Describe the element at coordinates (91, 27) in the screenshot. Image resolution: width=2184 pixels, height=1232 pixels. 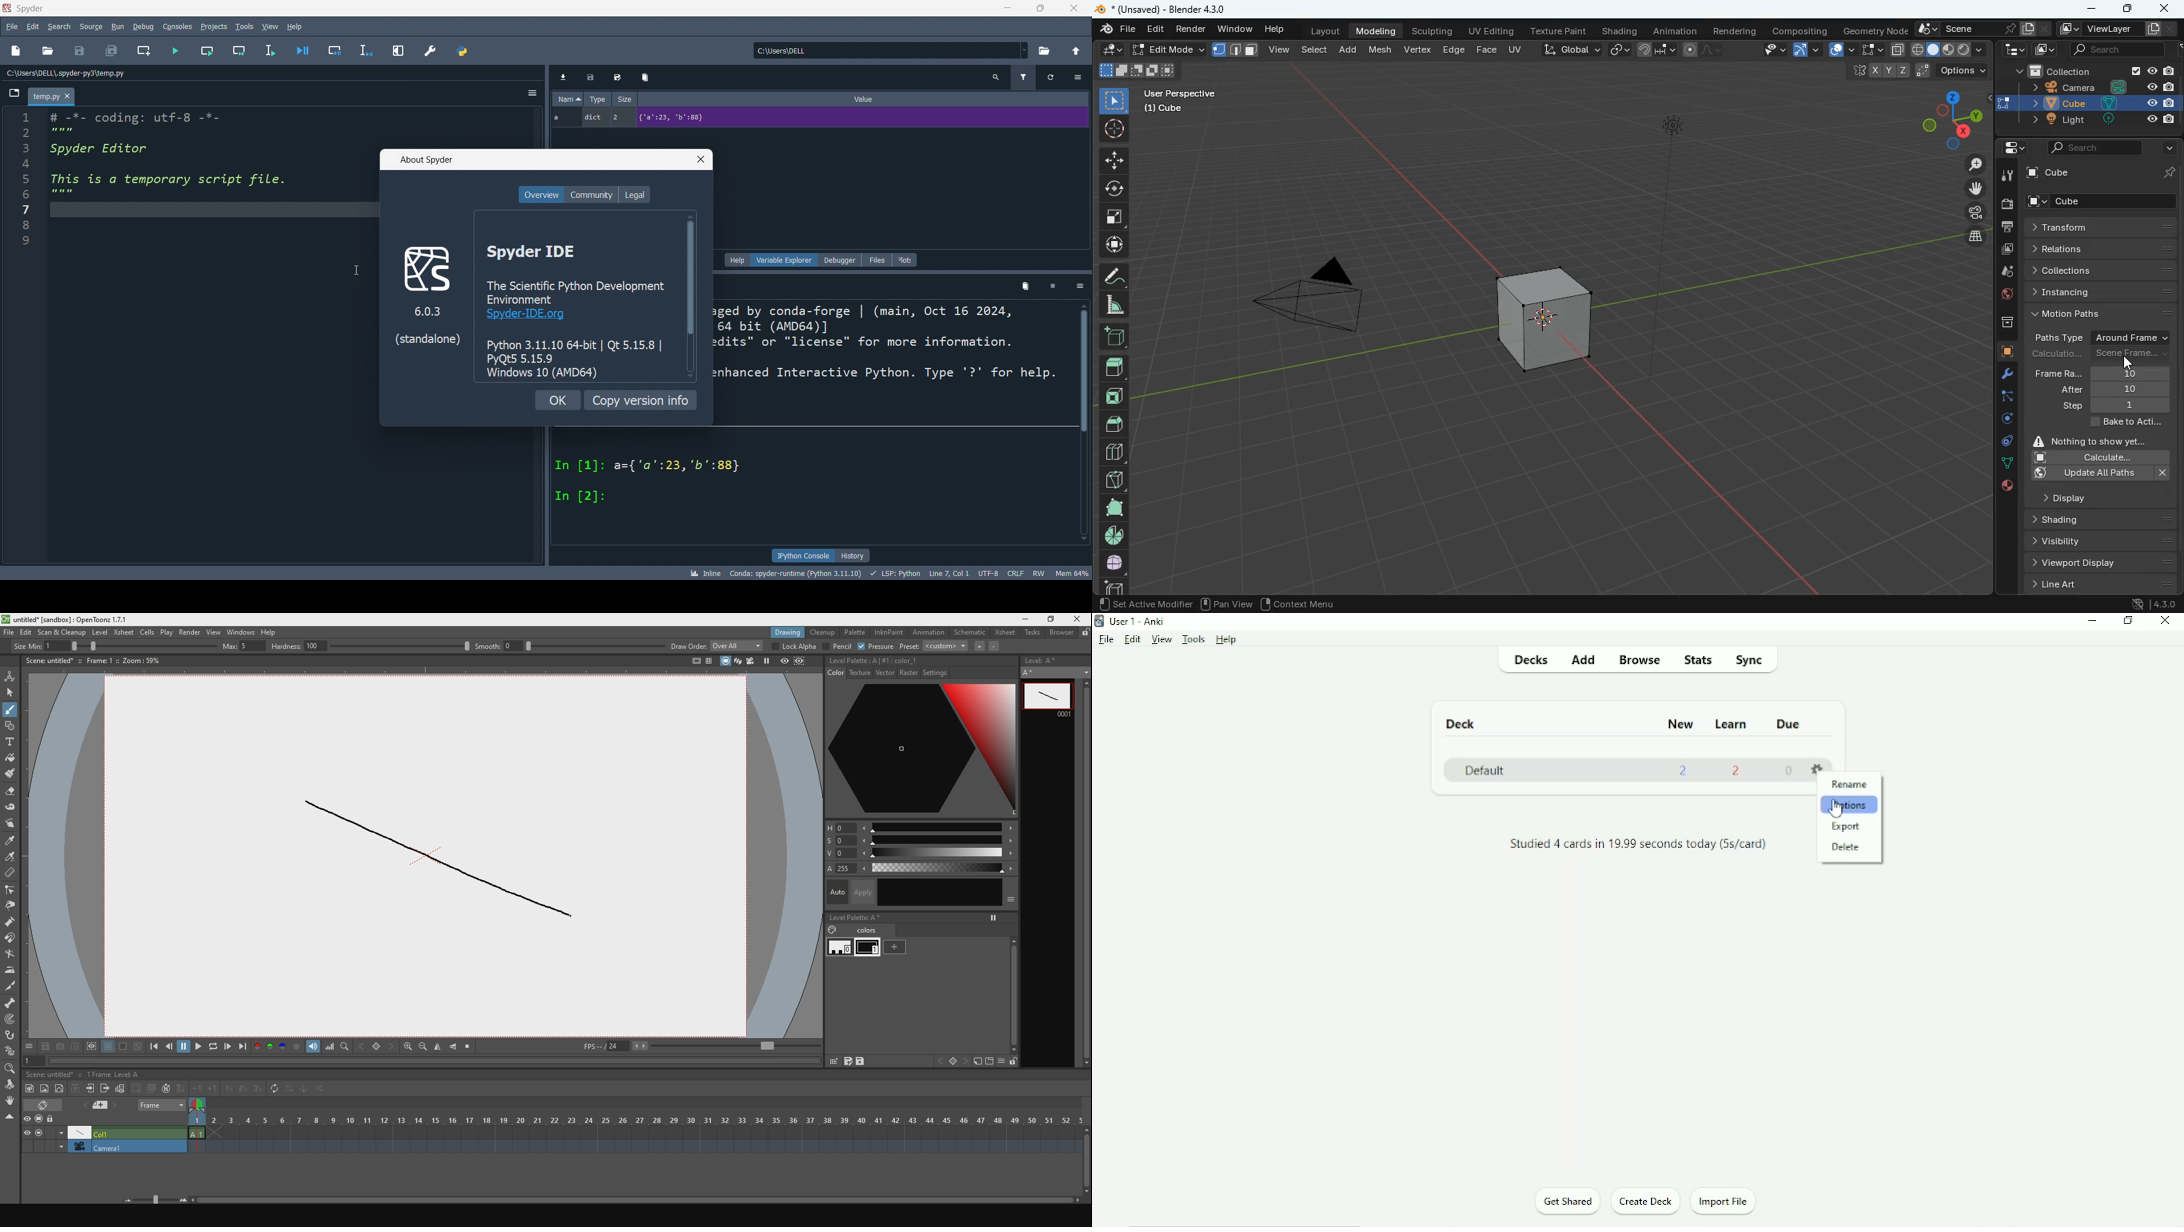
I see `source` at that location.